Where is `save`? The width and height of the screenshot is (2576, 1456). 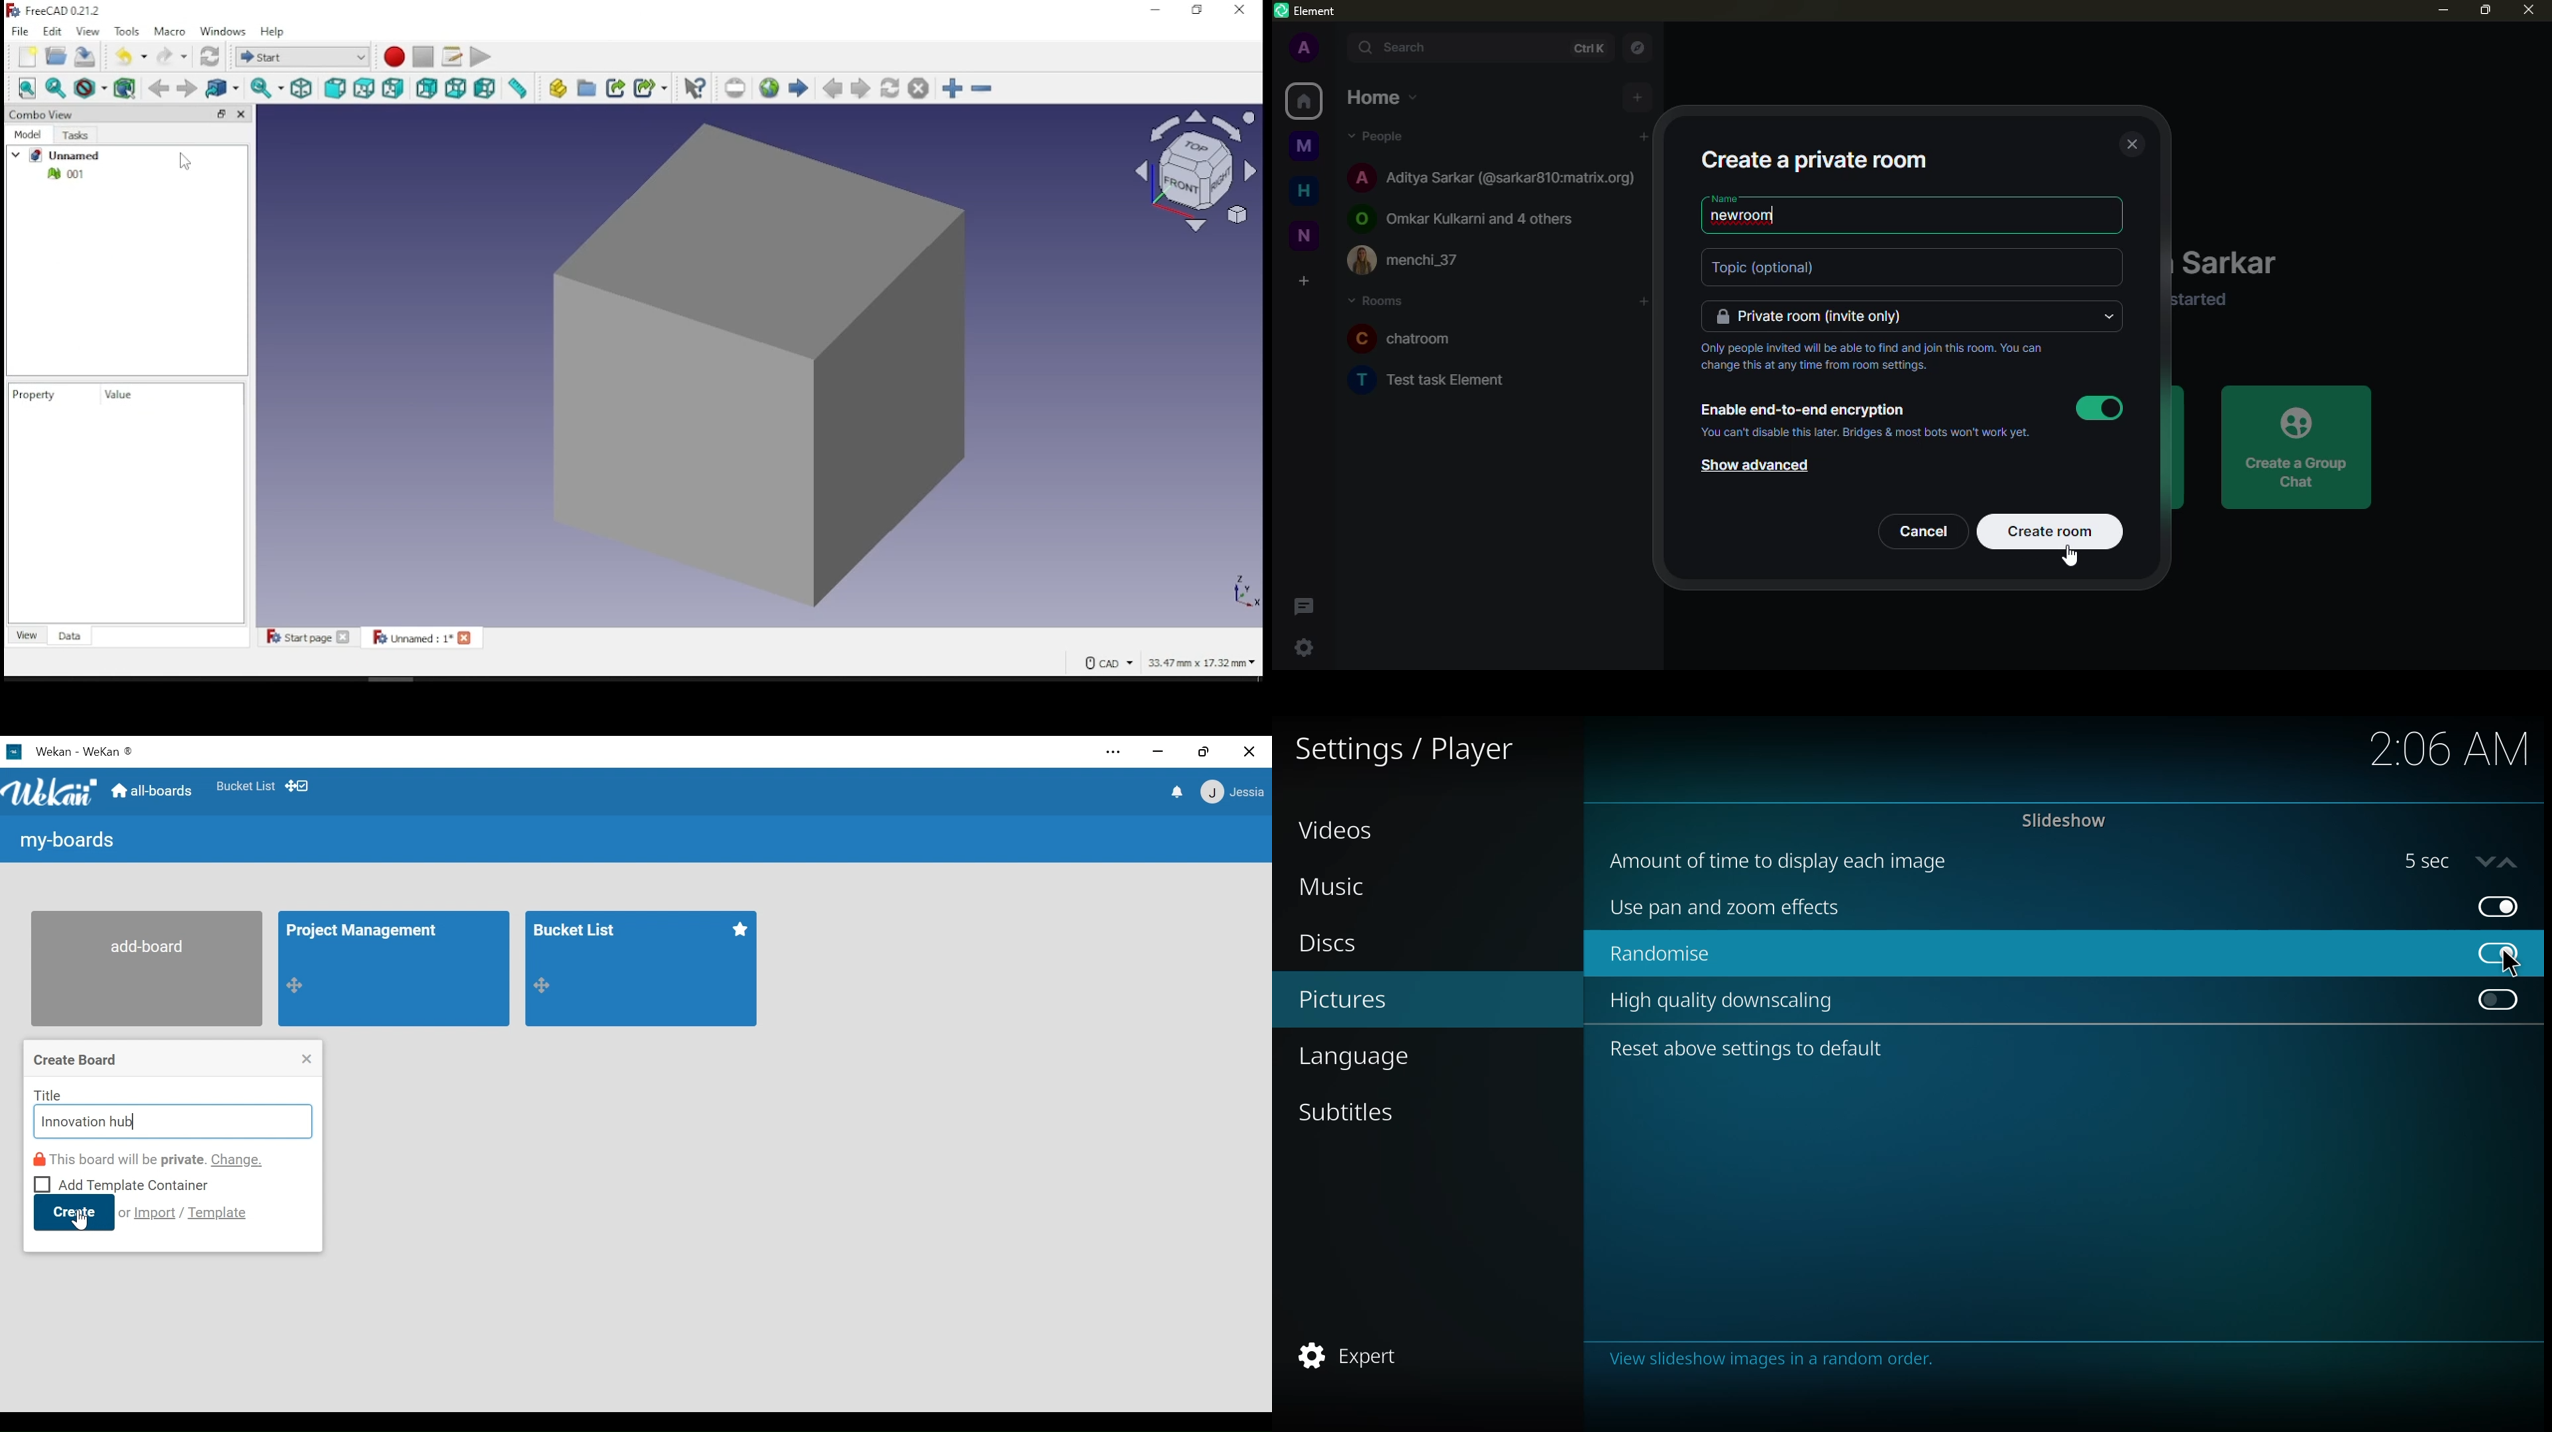 save is located at coordinates (85, 56).